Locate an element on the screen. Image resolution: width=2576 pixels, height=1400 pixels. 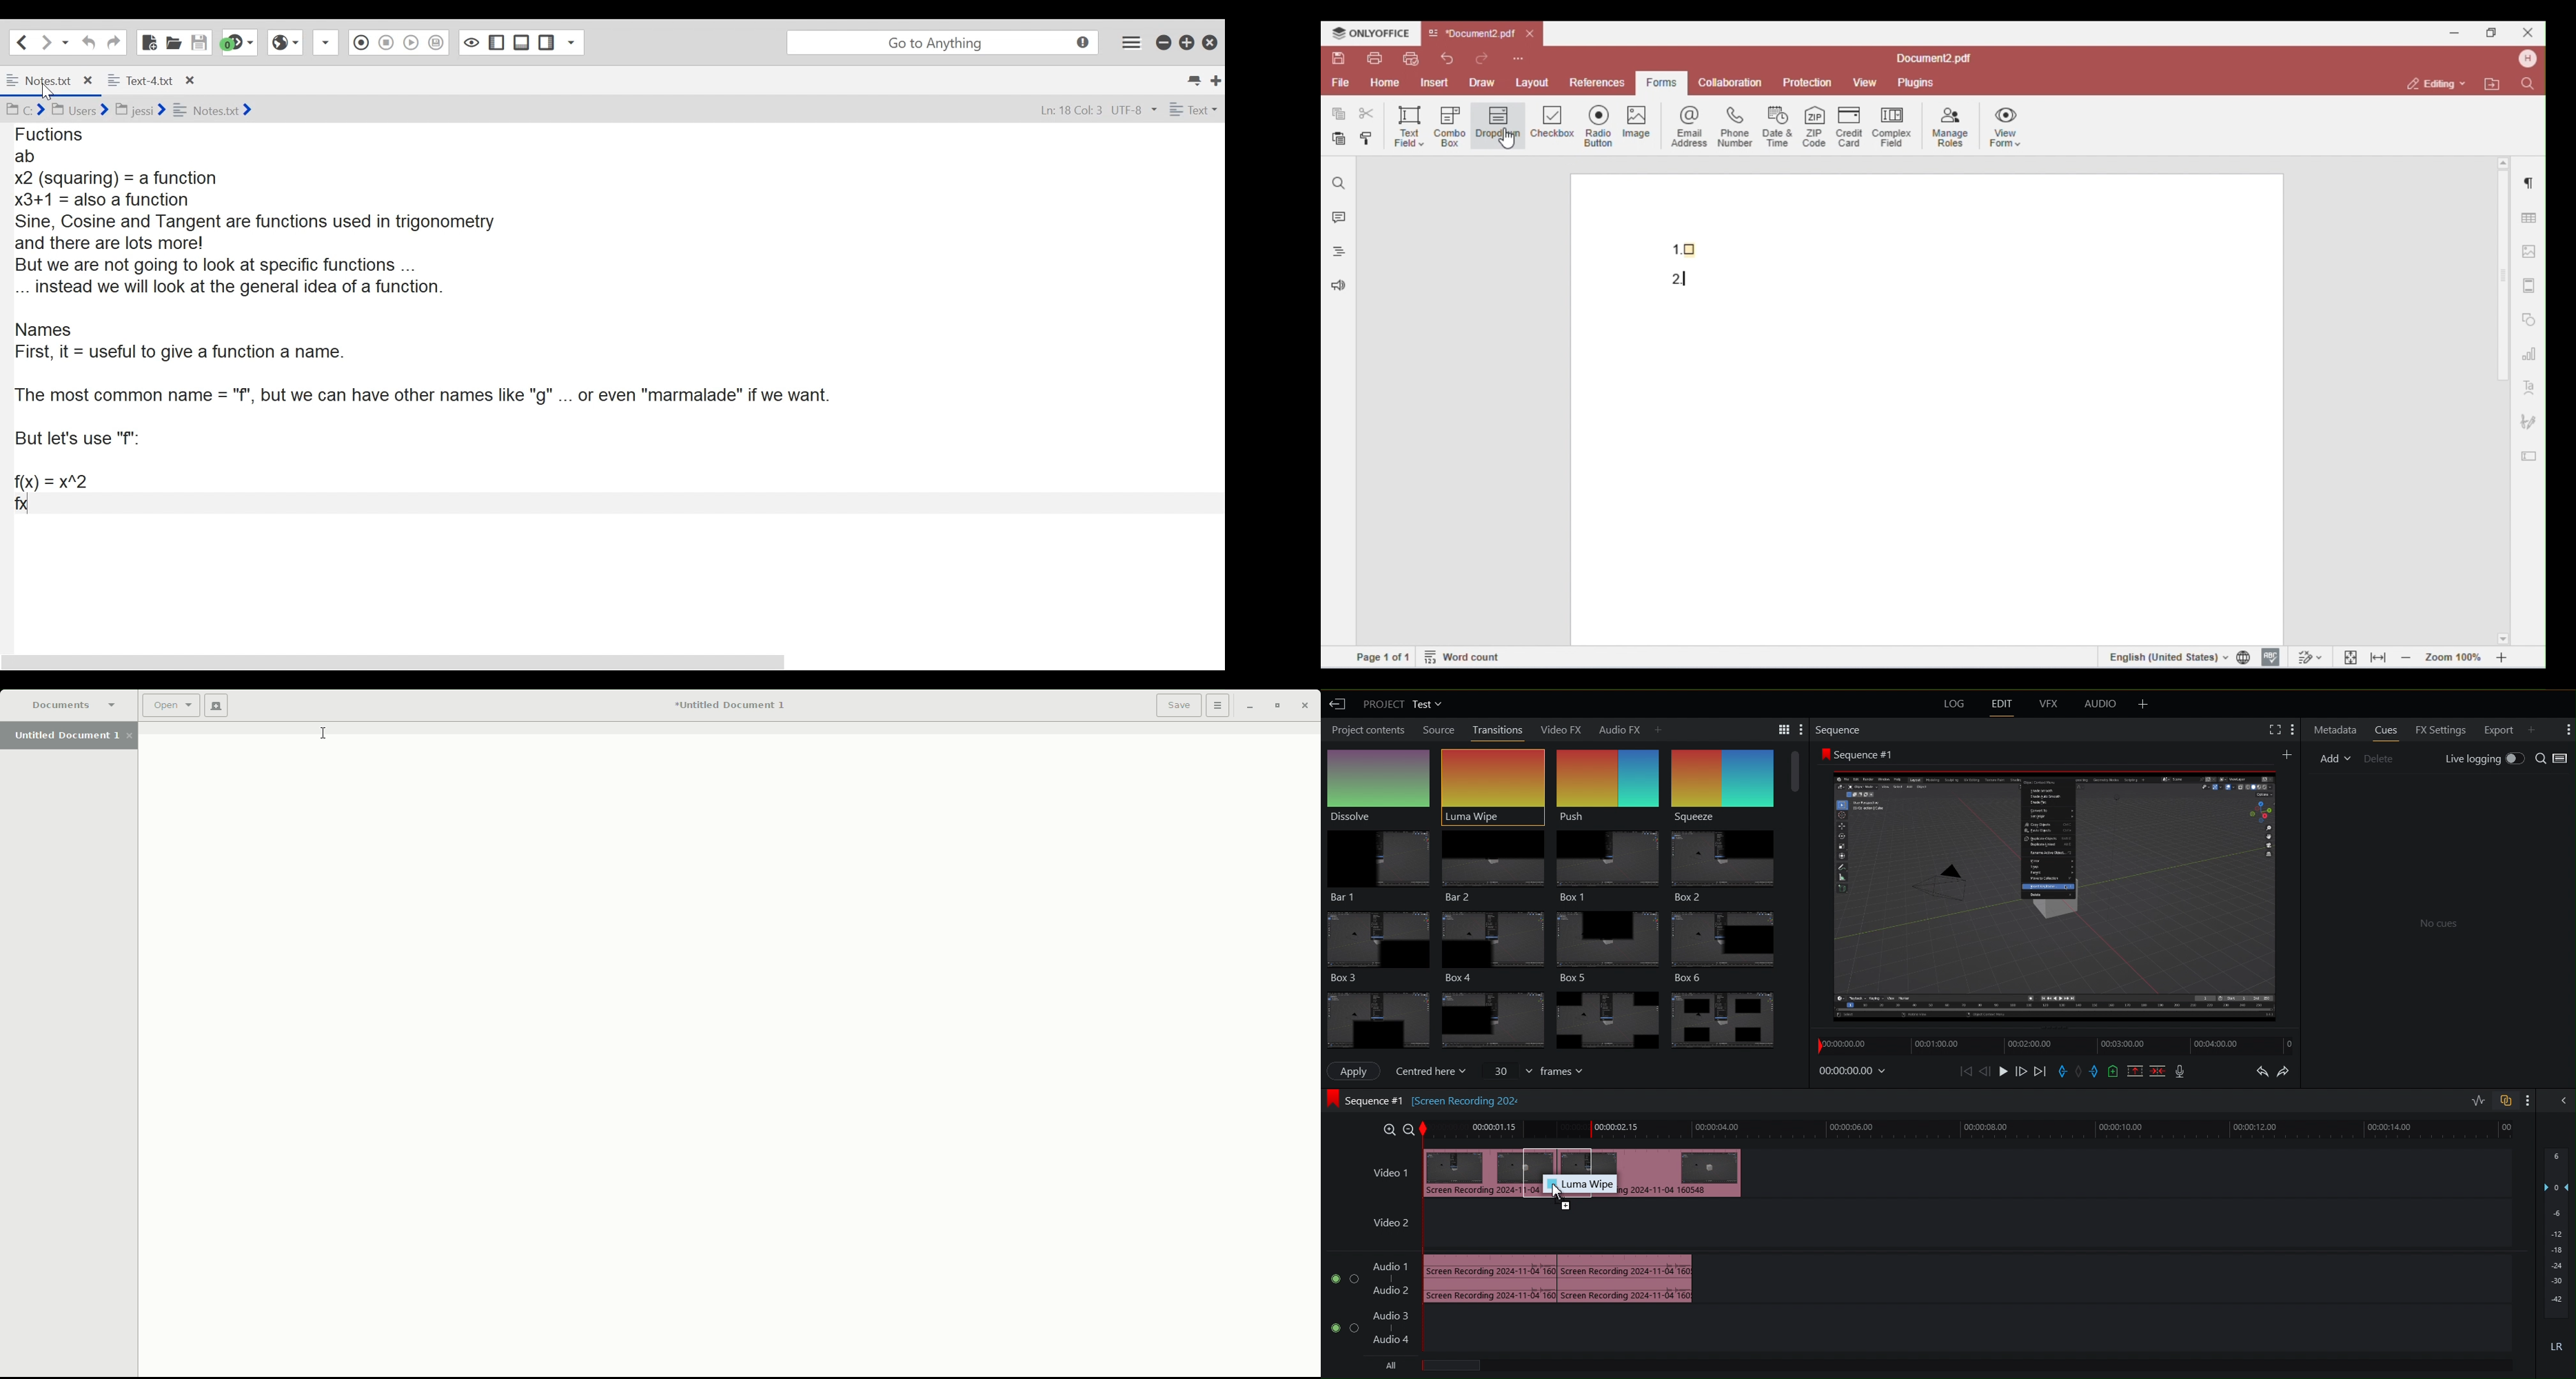
Video 1 is located at coordinates (1609, 1158).